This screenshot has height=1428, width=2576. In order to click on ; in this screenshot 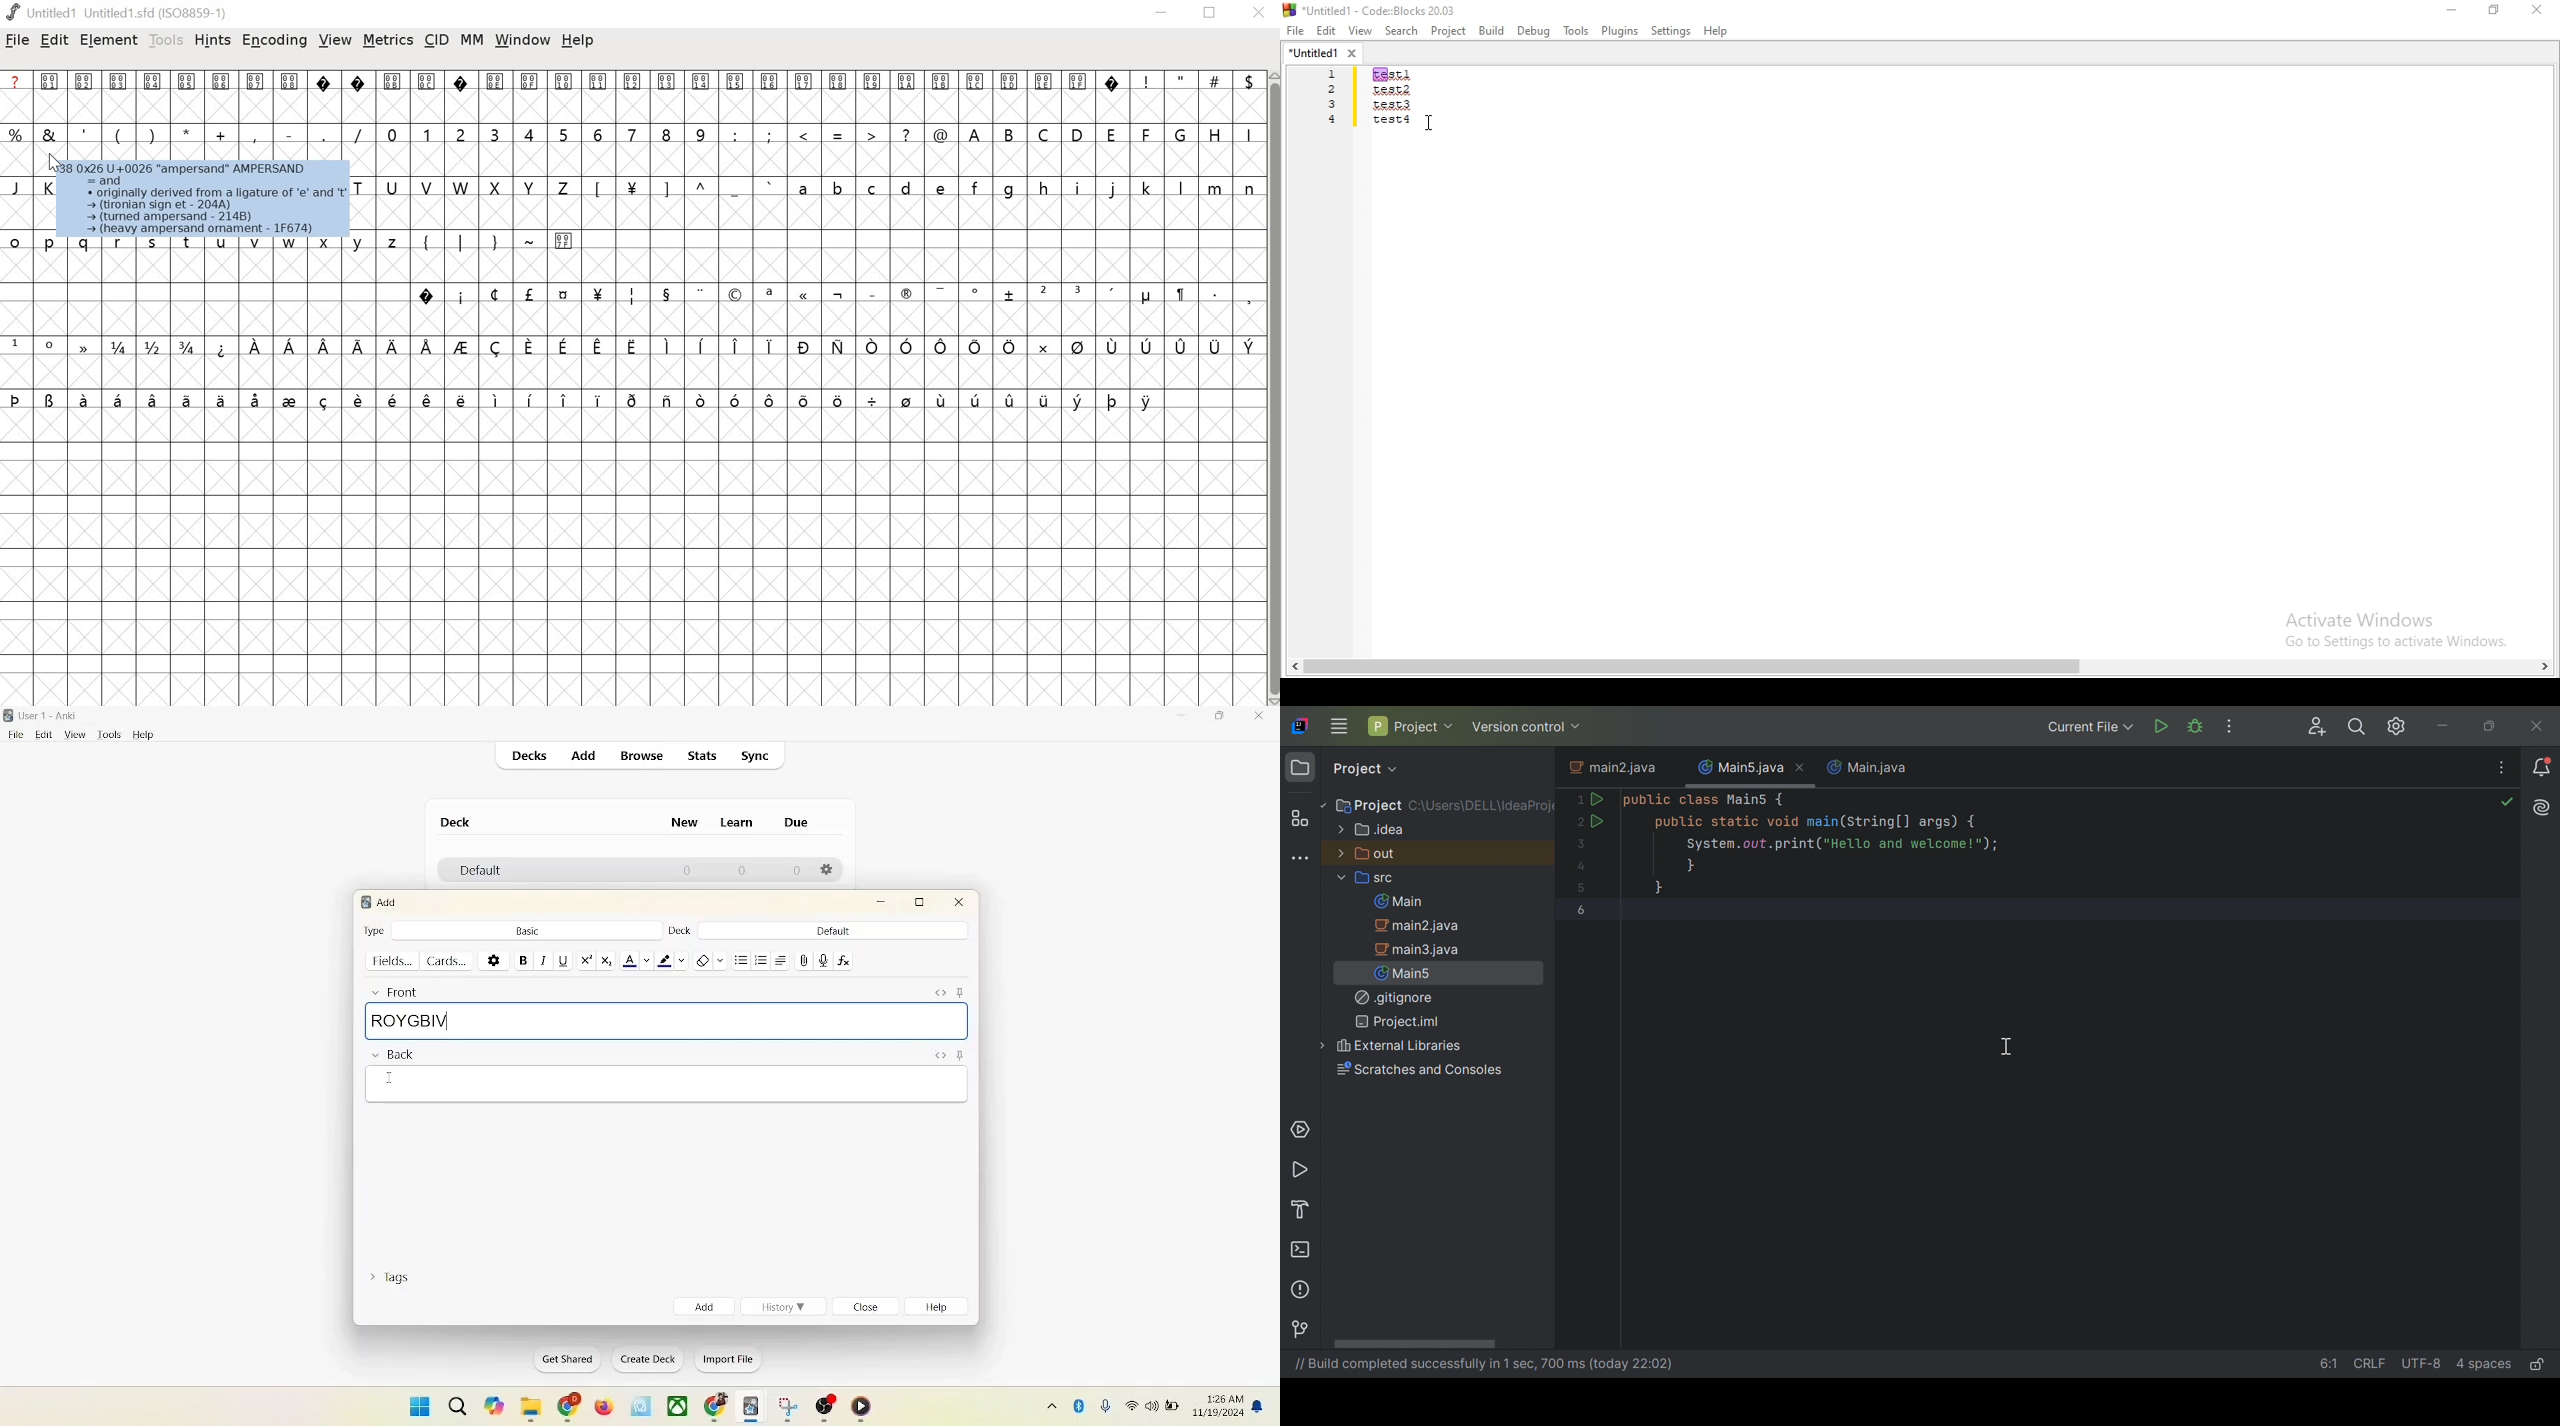, I will do `click(771, 134)`.